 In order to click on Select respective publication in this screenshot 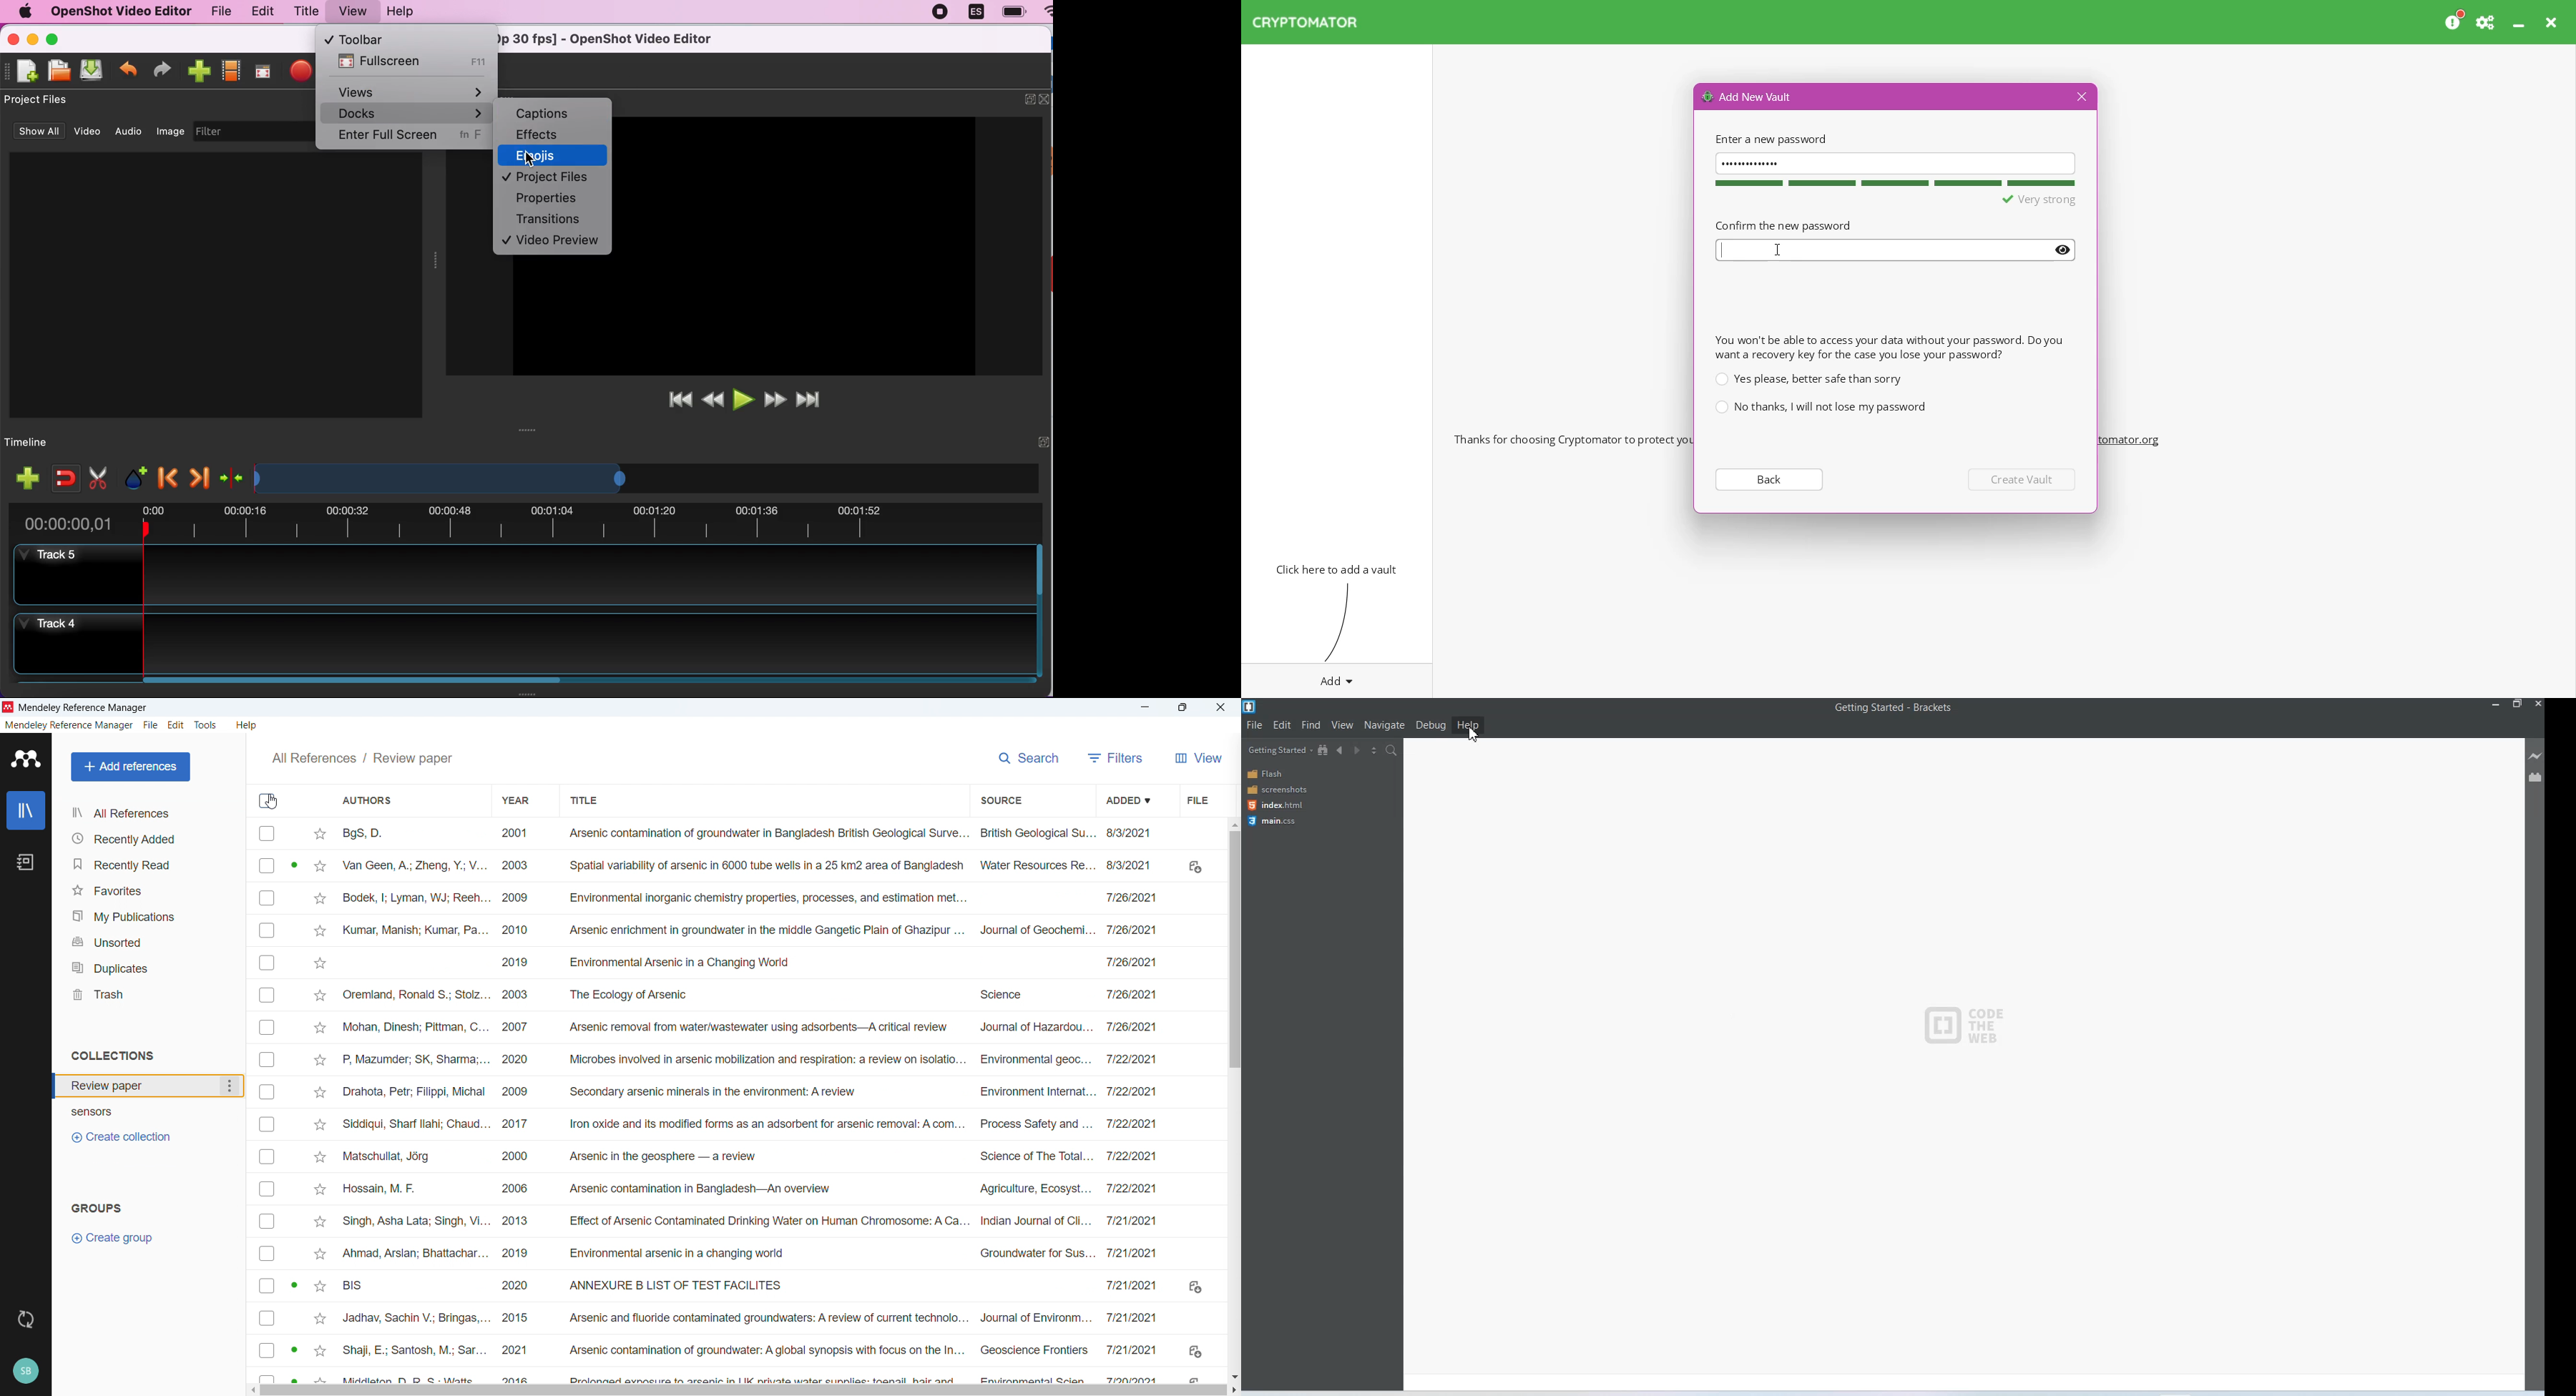, I will do `click(267, 1125)`.